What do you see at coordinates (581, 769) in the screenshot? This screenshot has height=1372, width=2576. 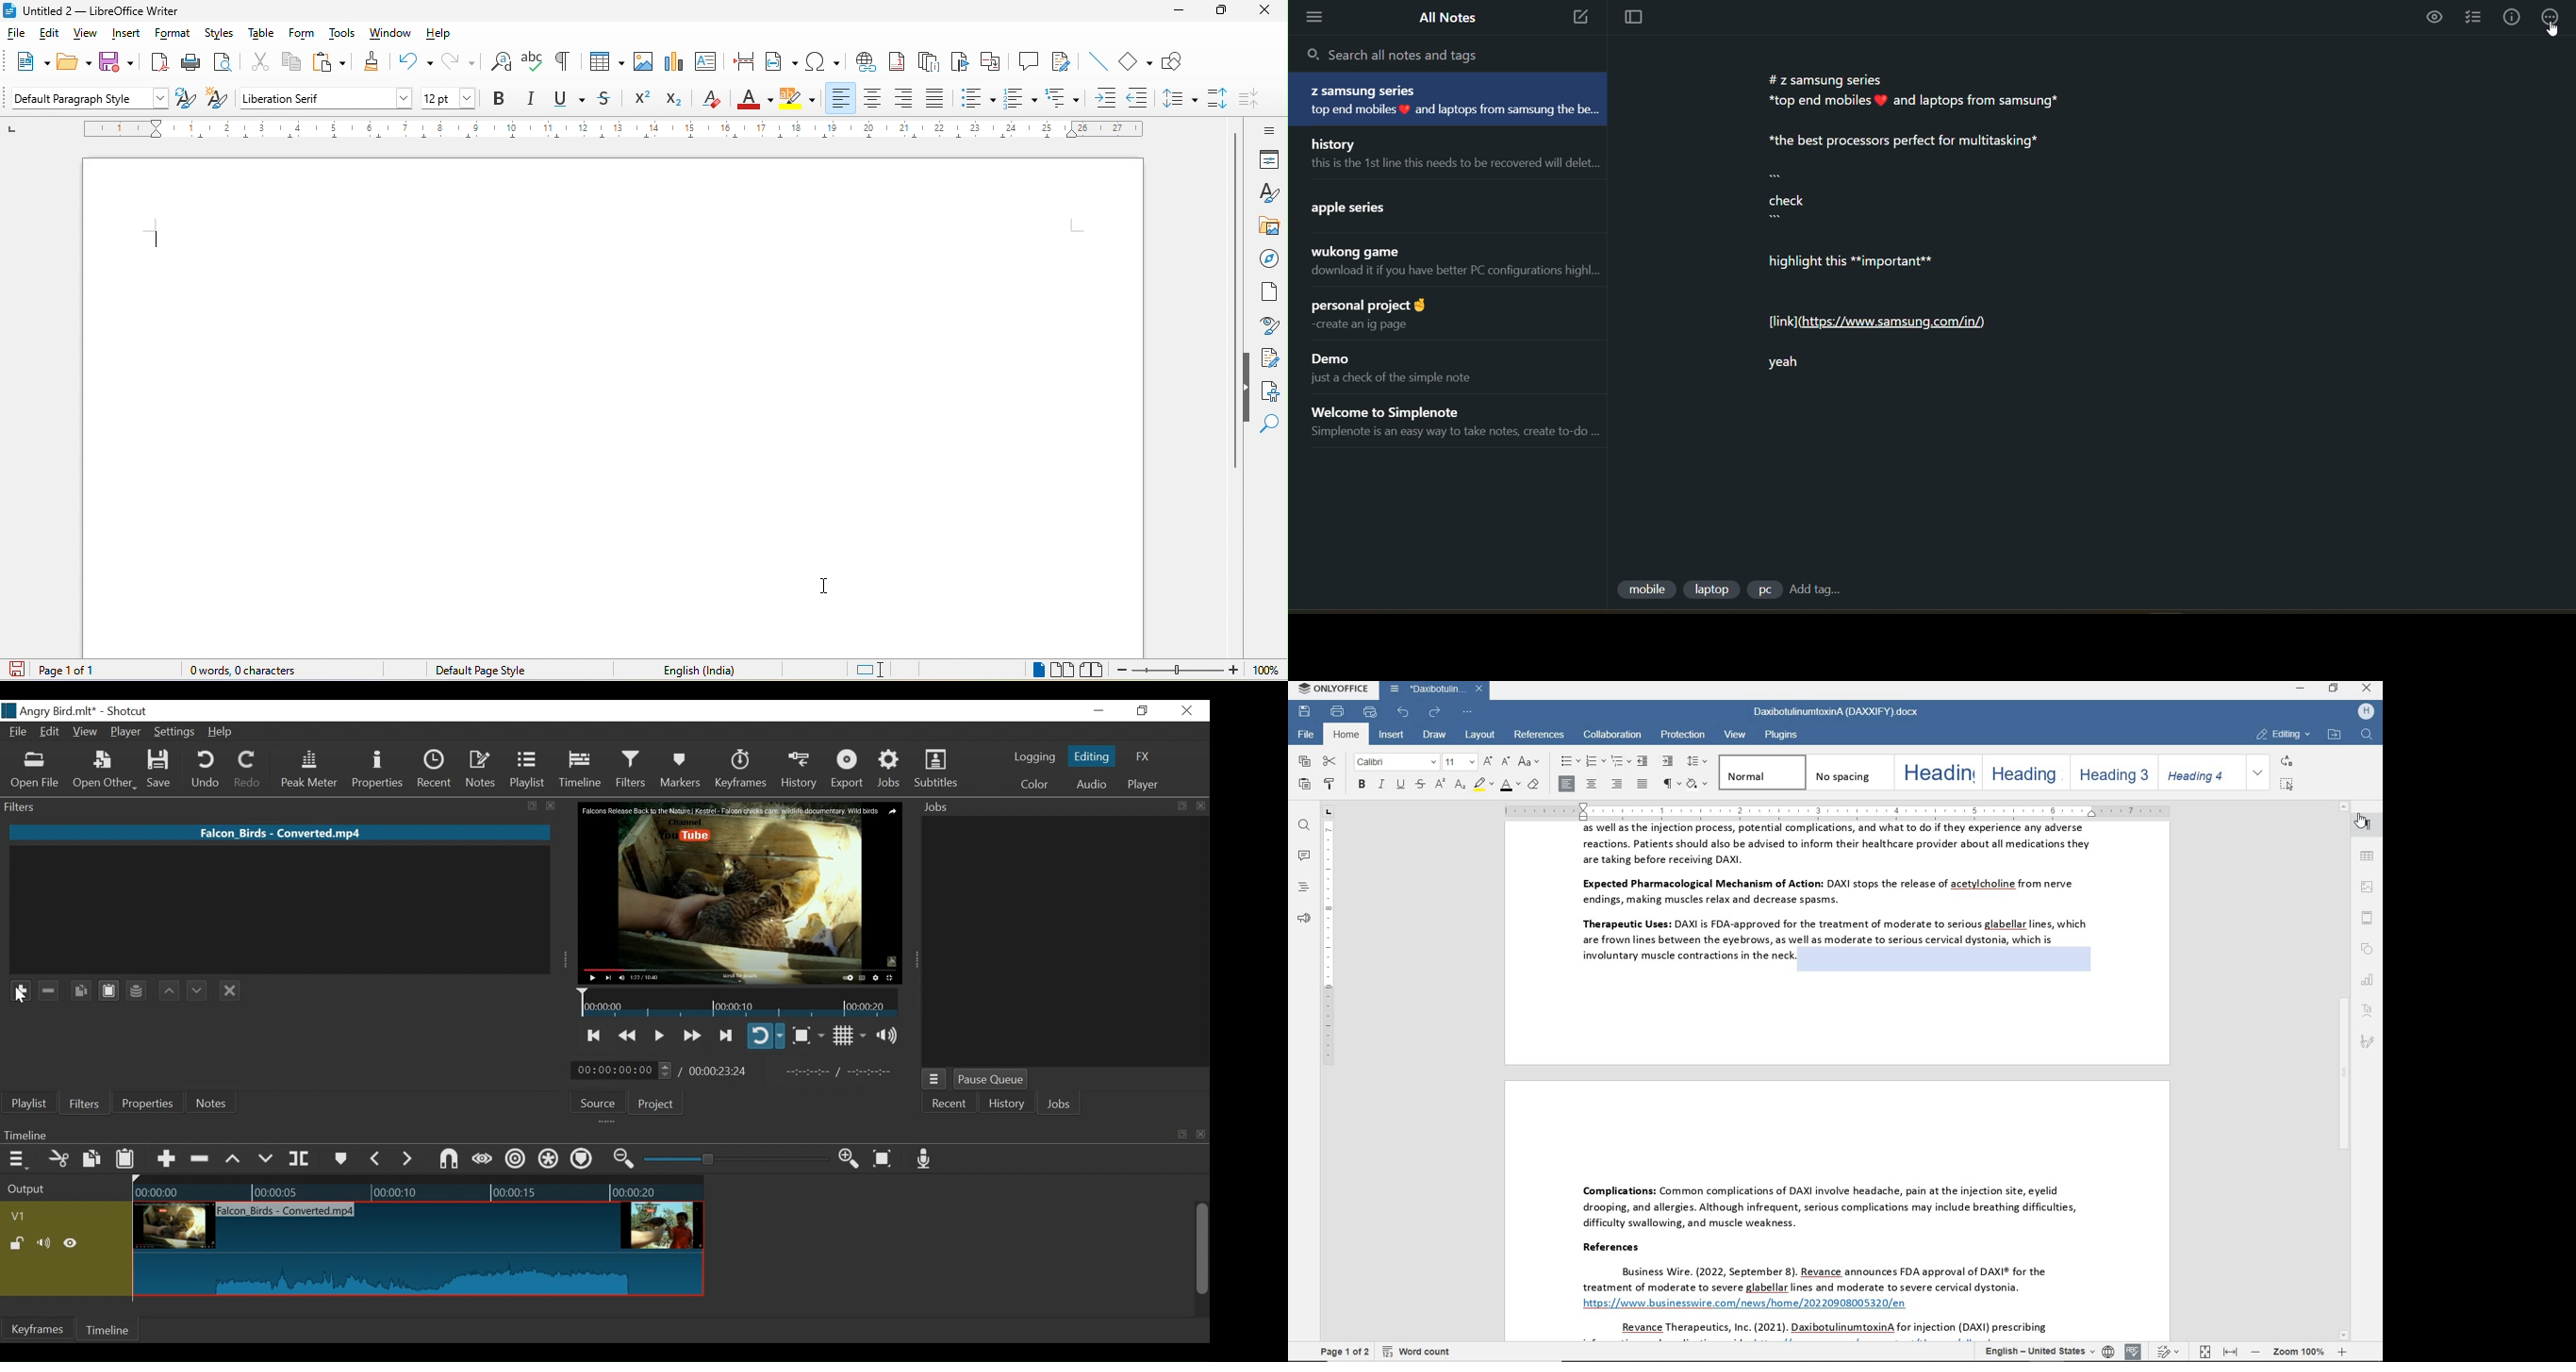 I see `Timeline` at bounding box center [581, 769].